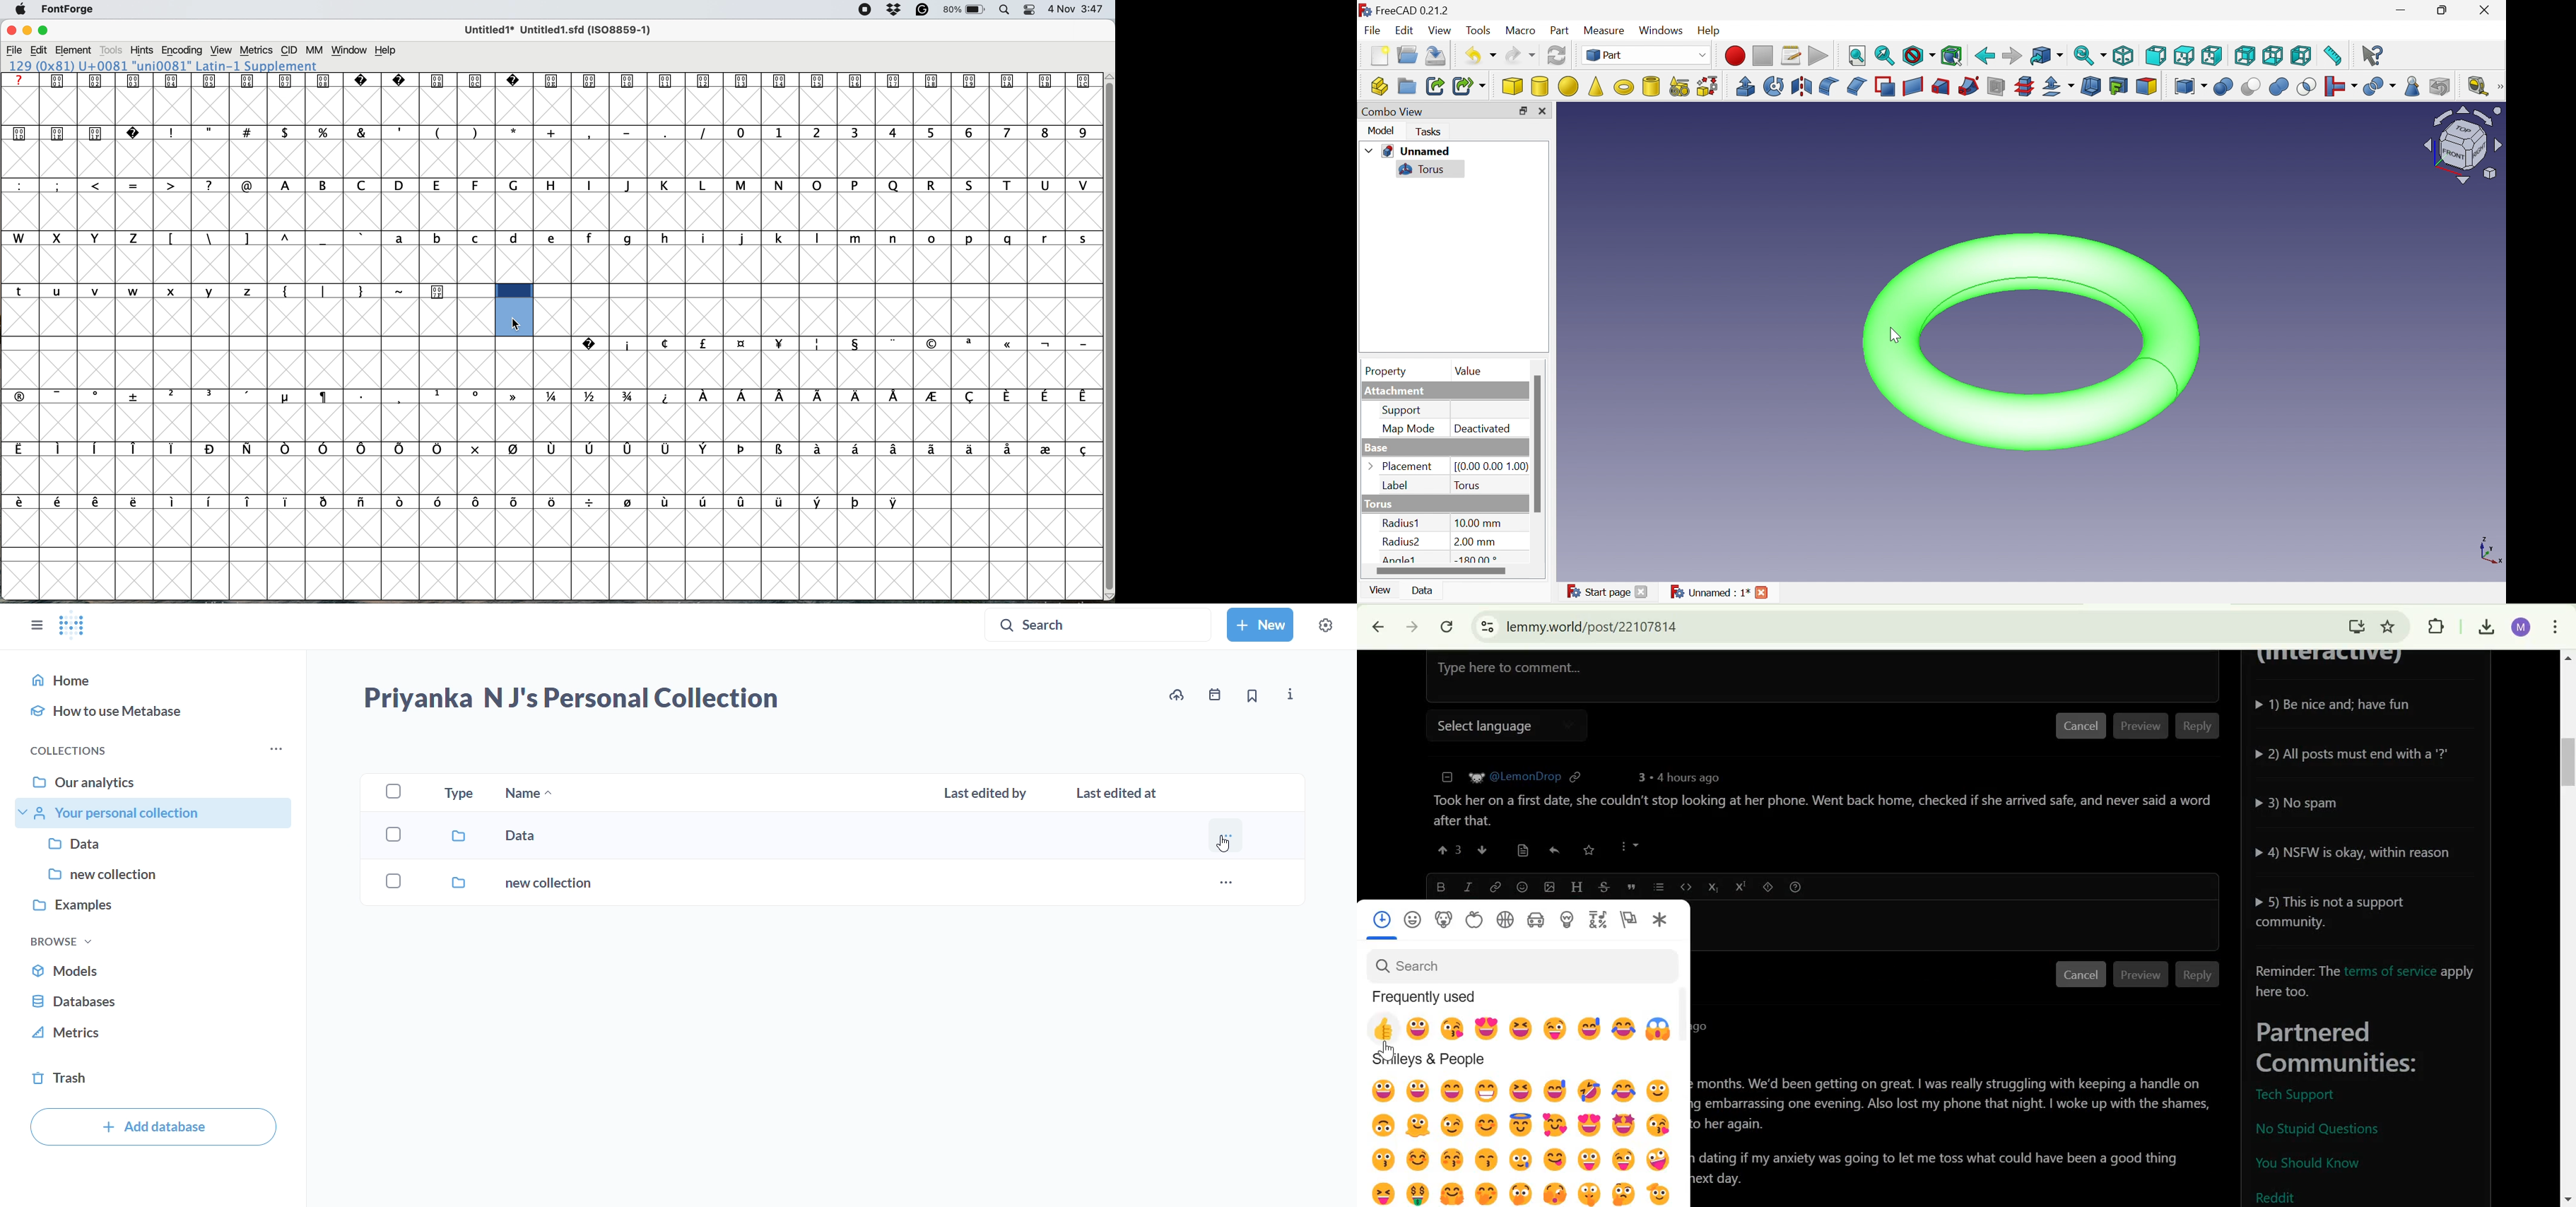 The width and height of the screenshot is (2576, 1232). I want to click on customize and control Google Chrome, so click(2556, 628).